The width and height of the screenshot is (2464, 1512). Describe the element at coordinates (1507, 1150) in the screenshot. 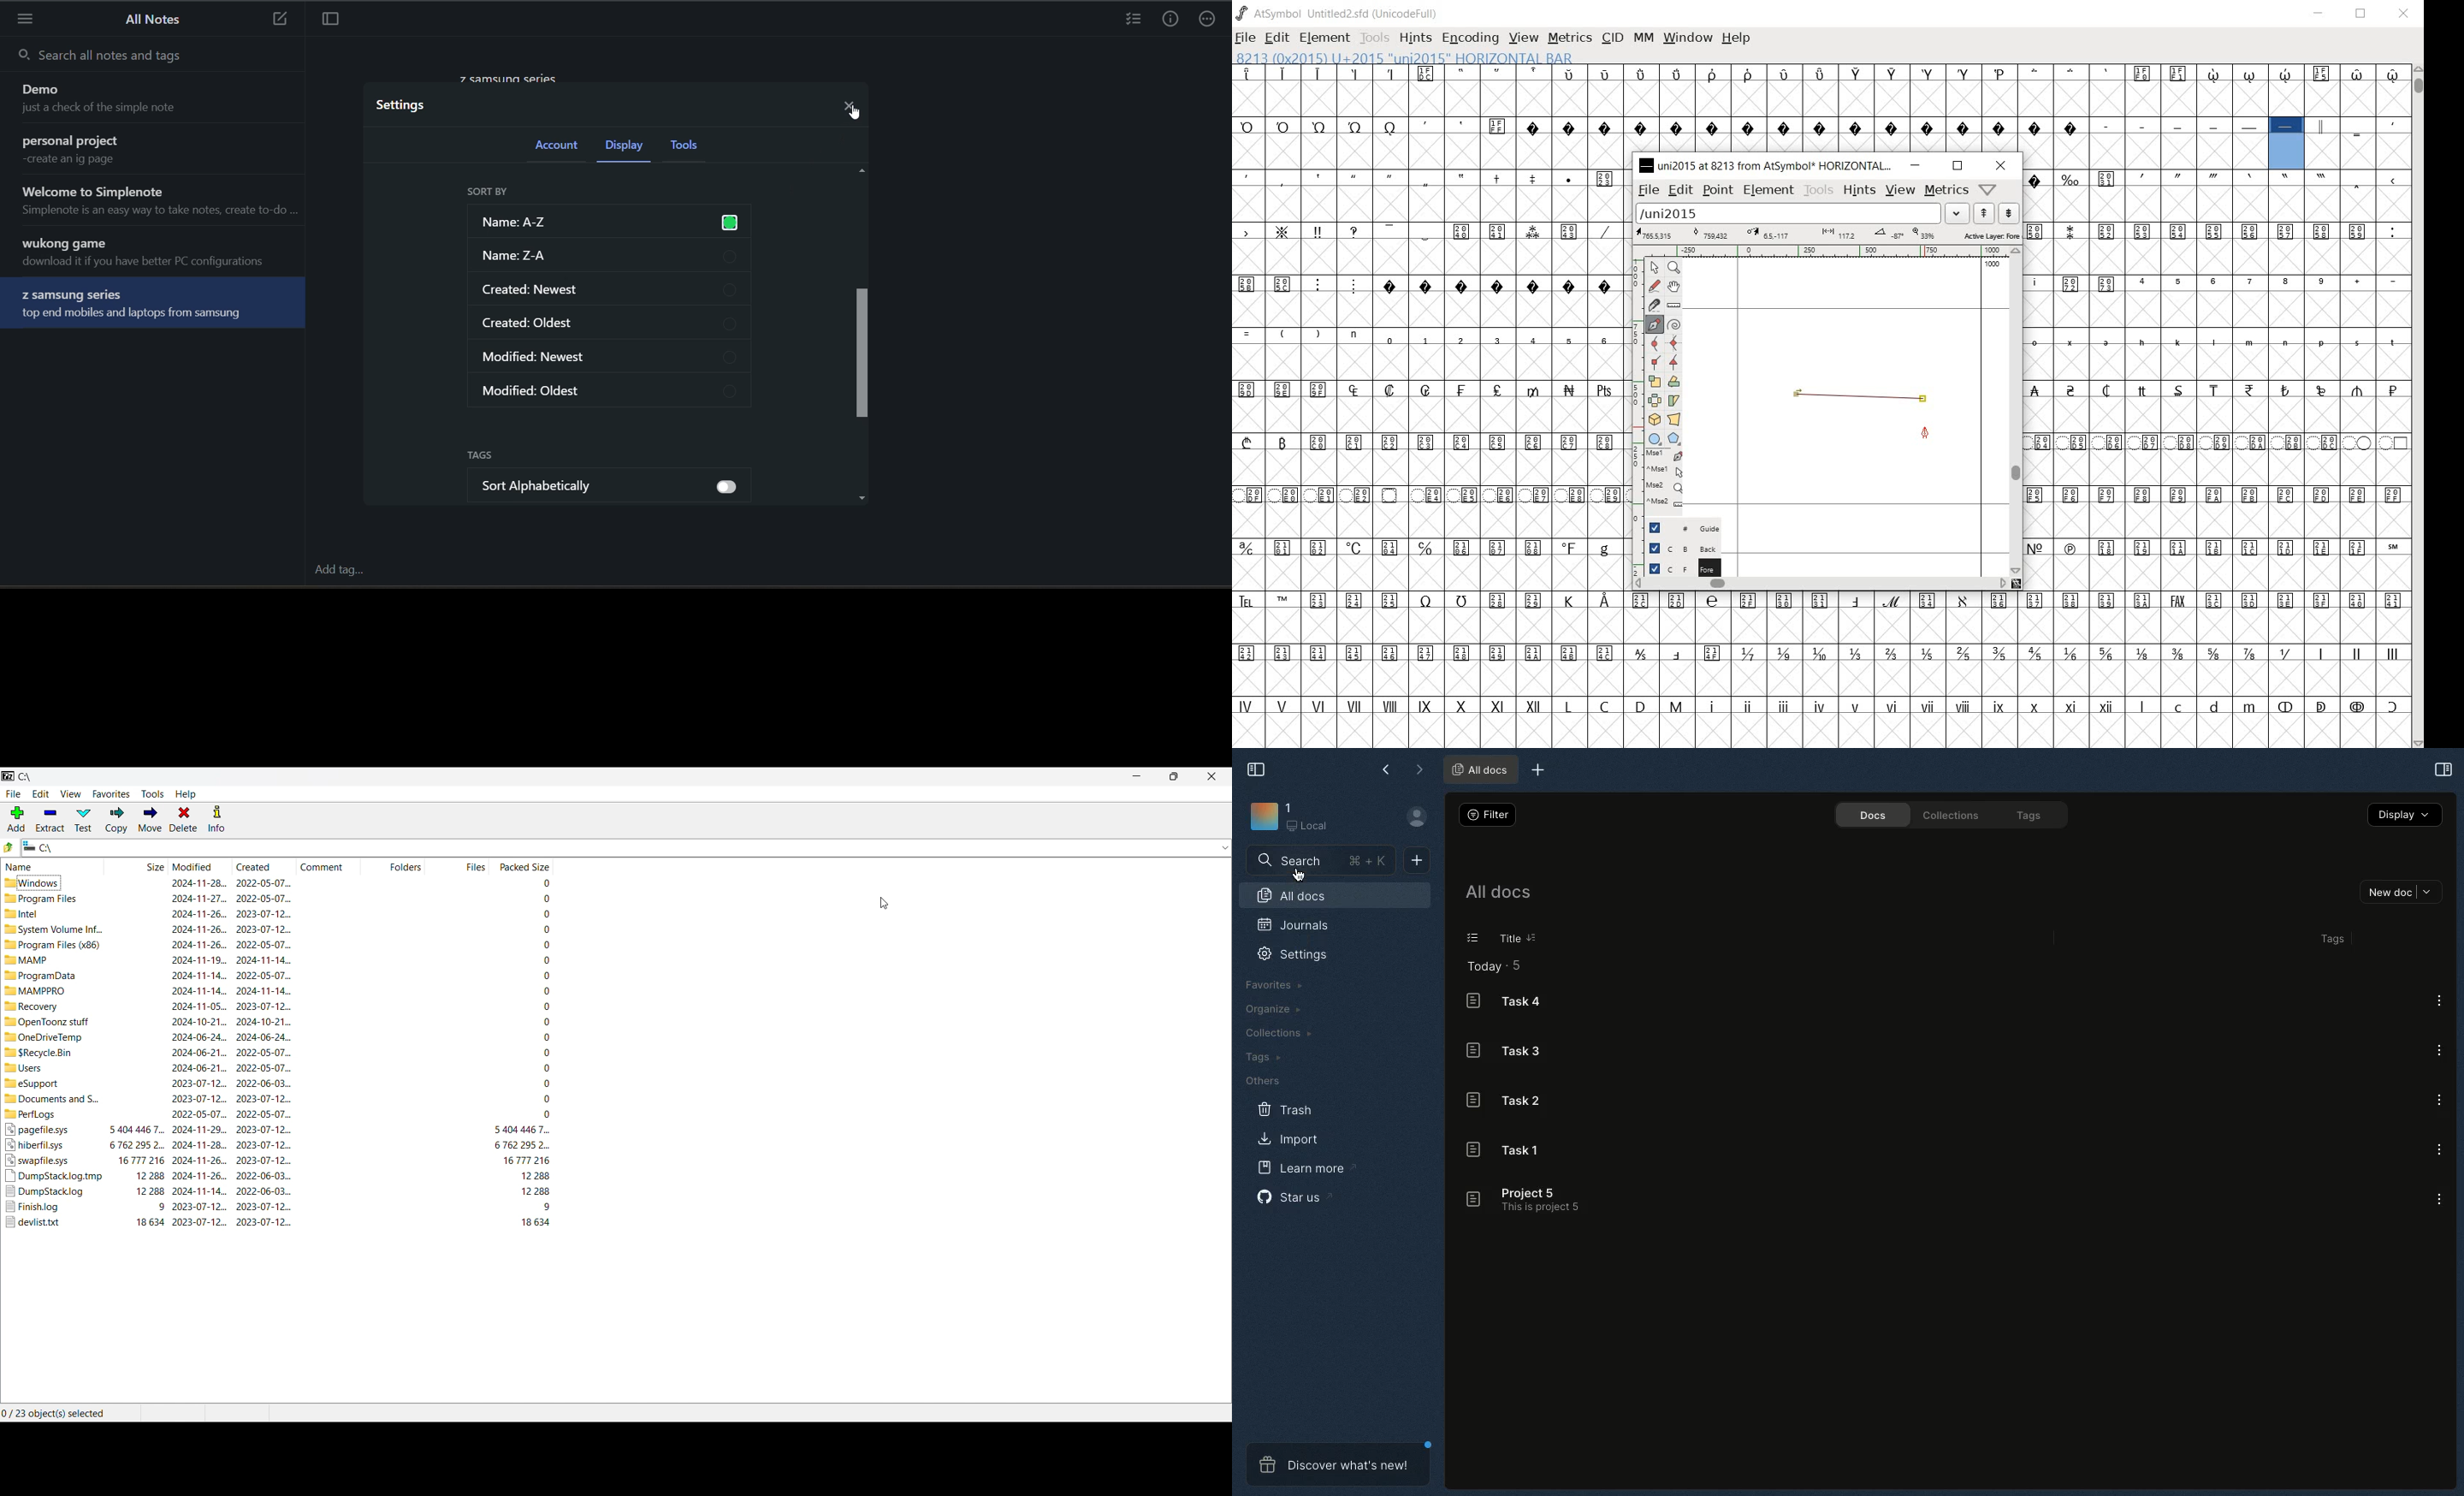

I see `Task 1` at that location.